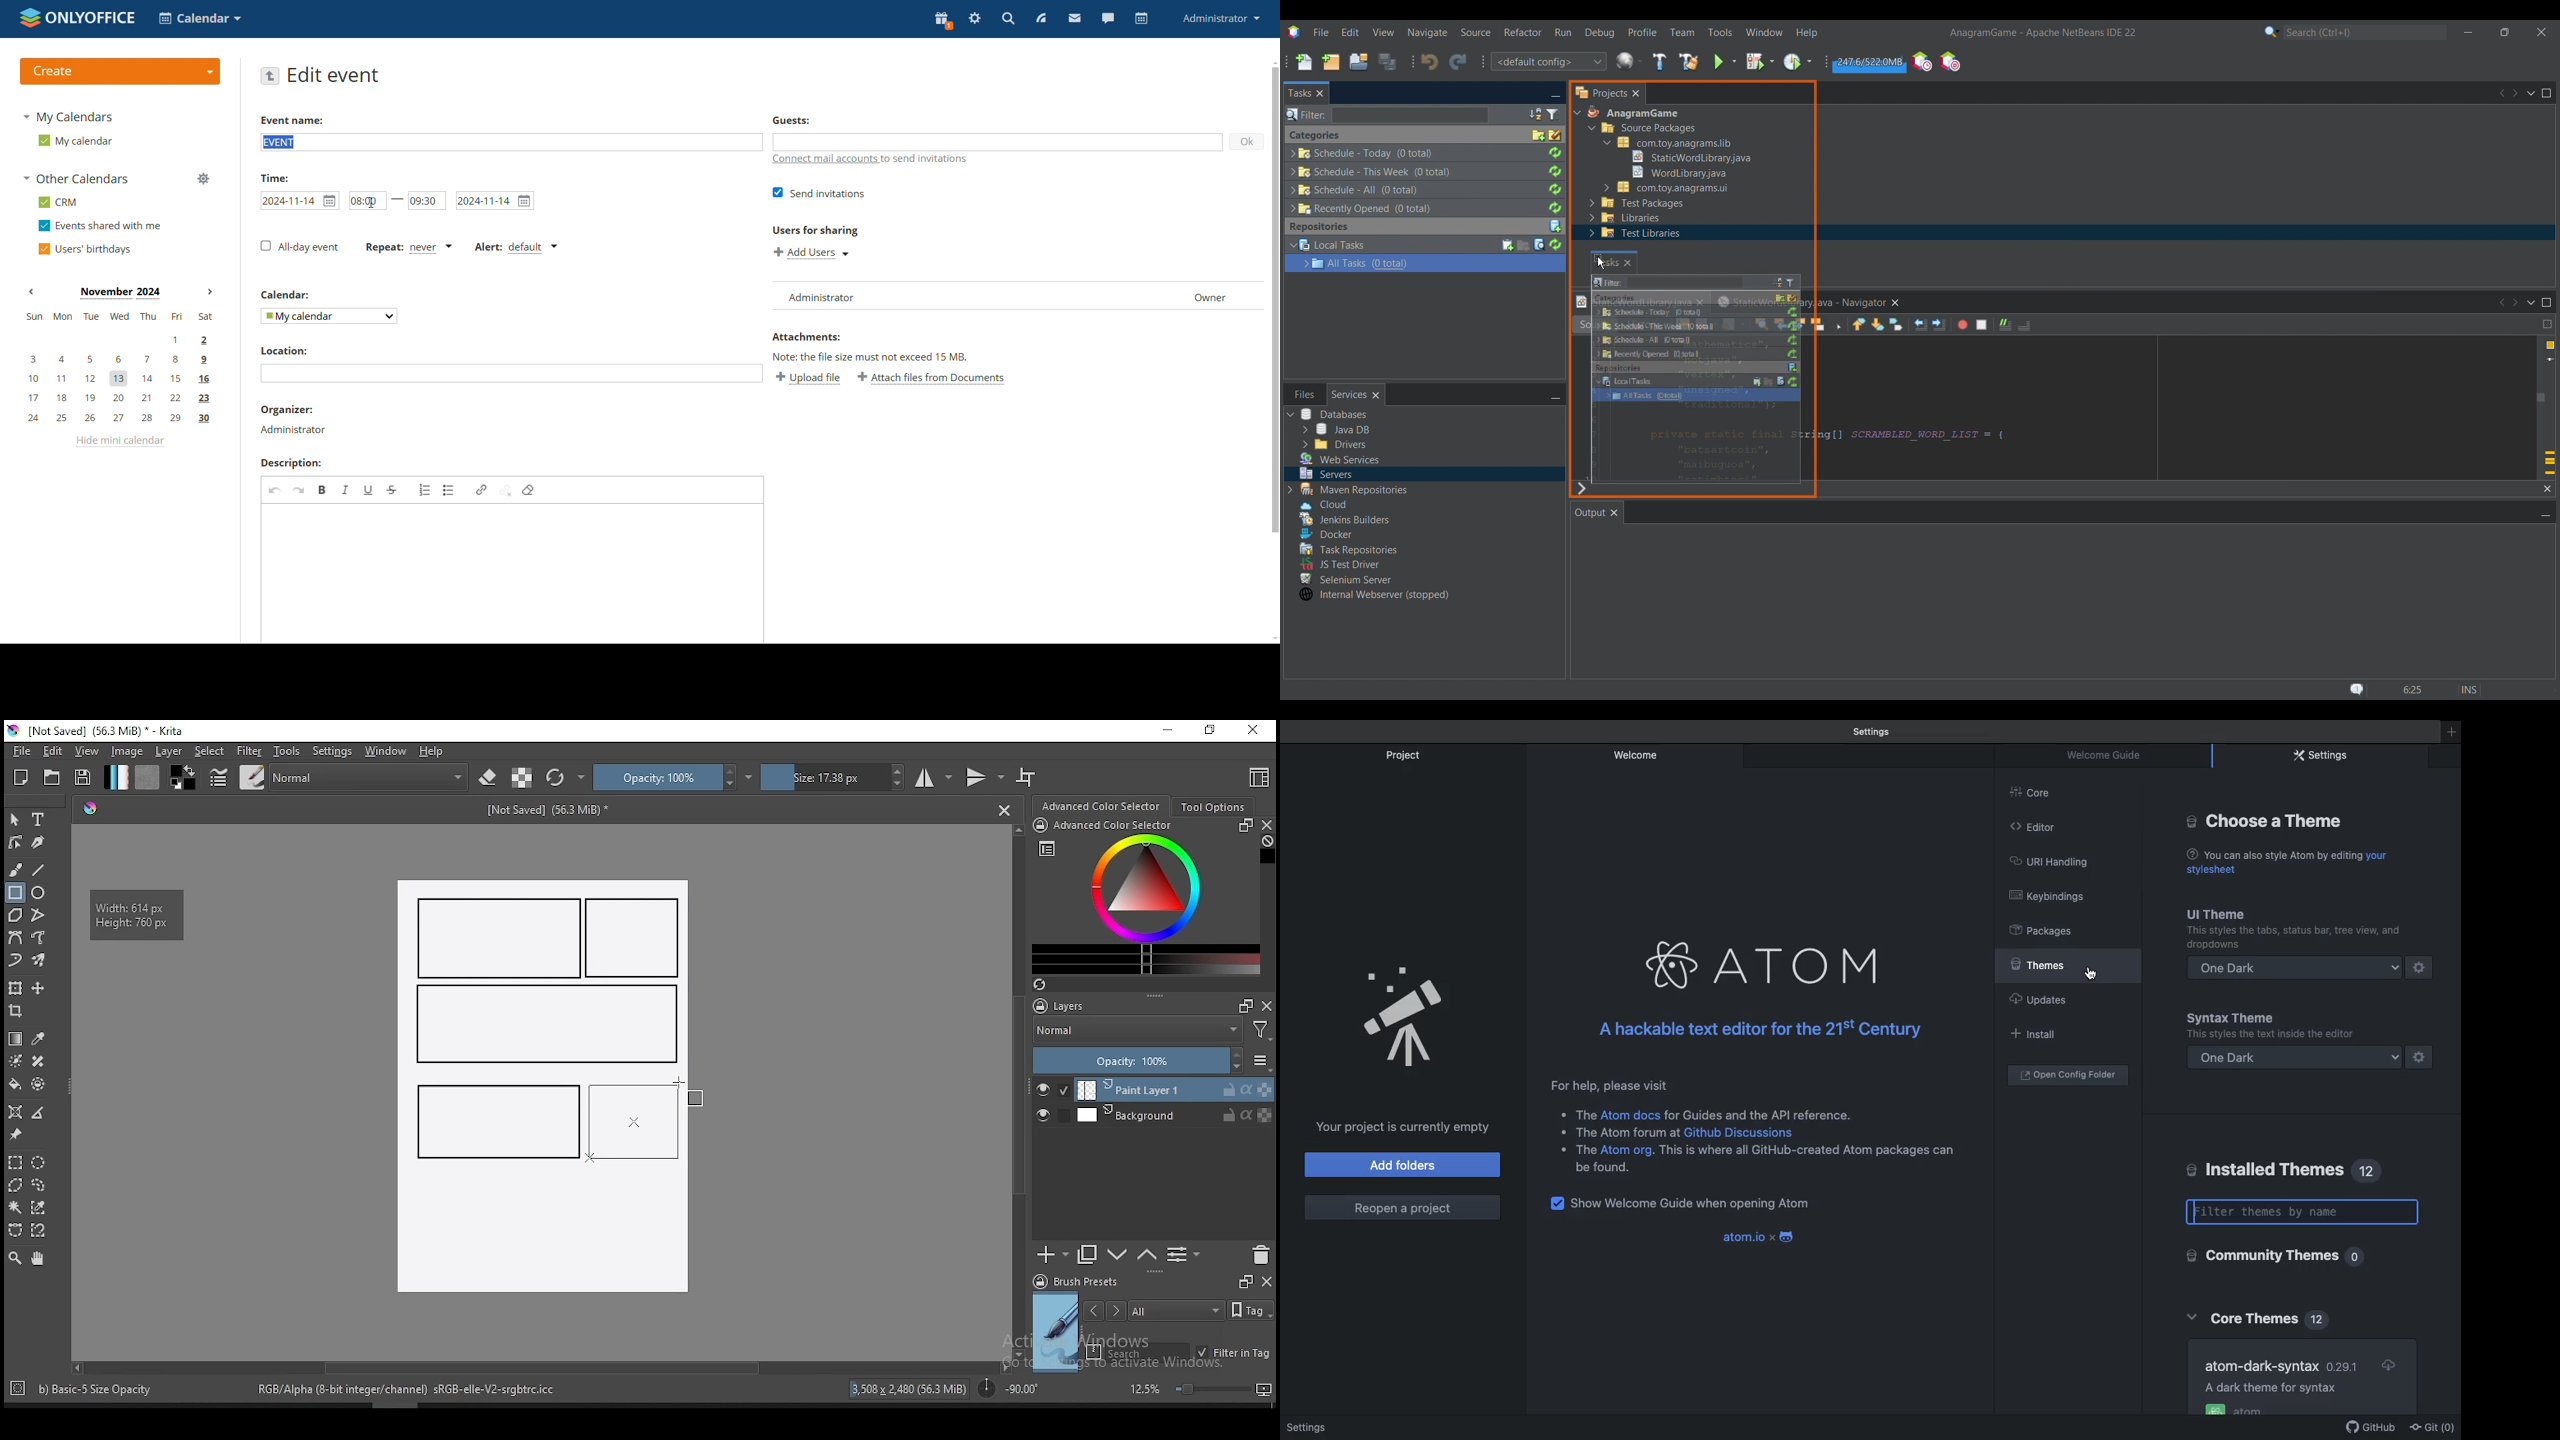 The image size is (2576, 1456). Describe the element at coordinates (15, 1257) in the screenshot. I see `zoom tool` at that location.